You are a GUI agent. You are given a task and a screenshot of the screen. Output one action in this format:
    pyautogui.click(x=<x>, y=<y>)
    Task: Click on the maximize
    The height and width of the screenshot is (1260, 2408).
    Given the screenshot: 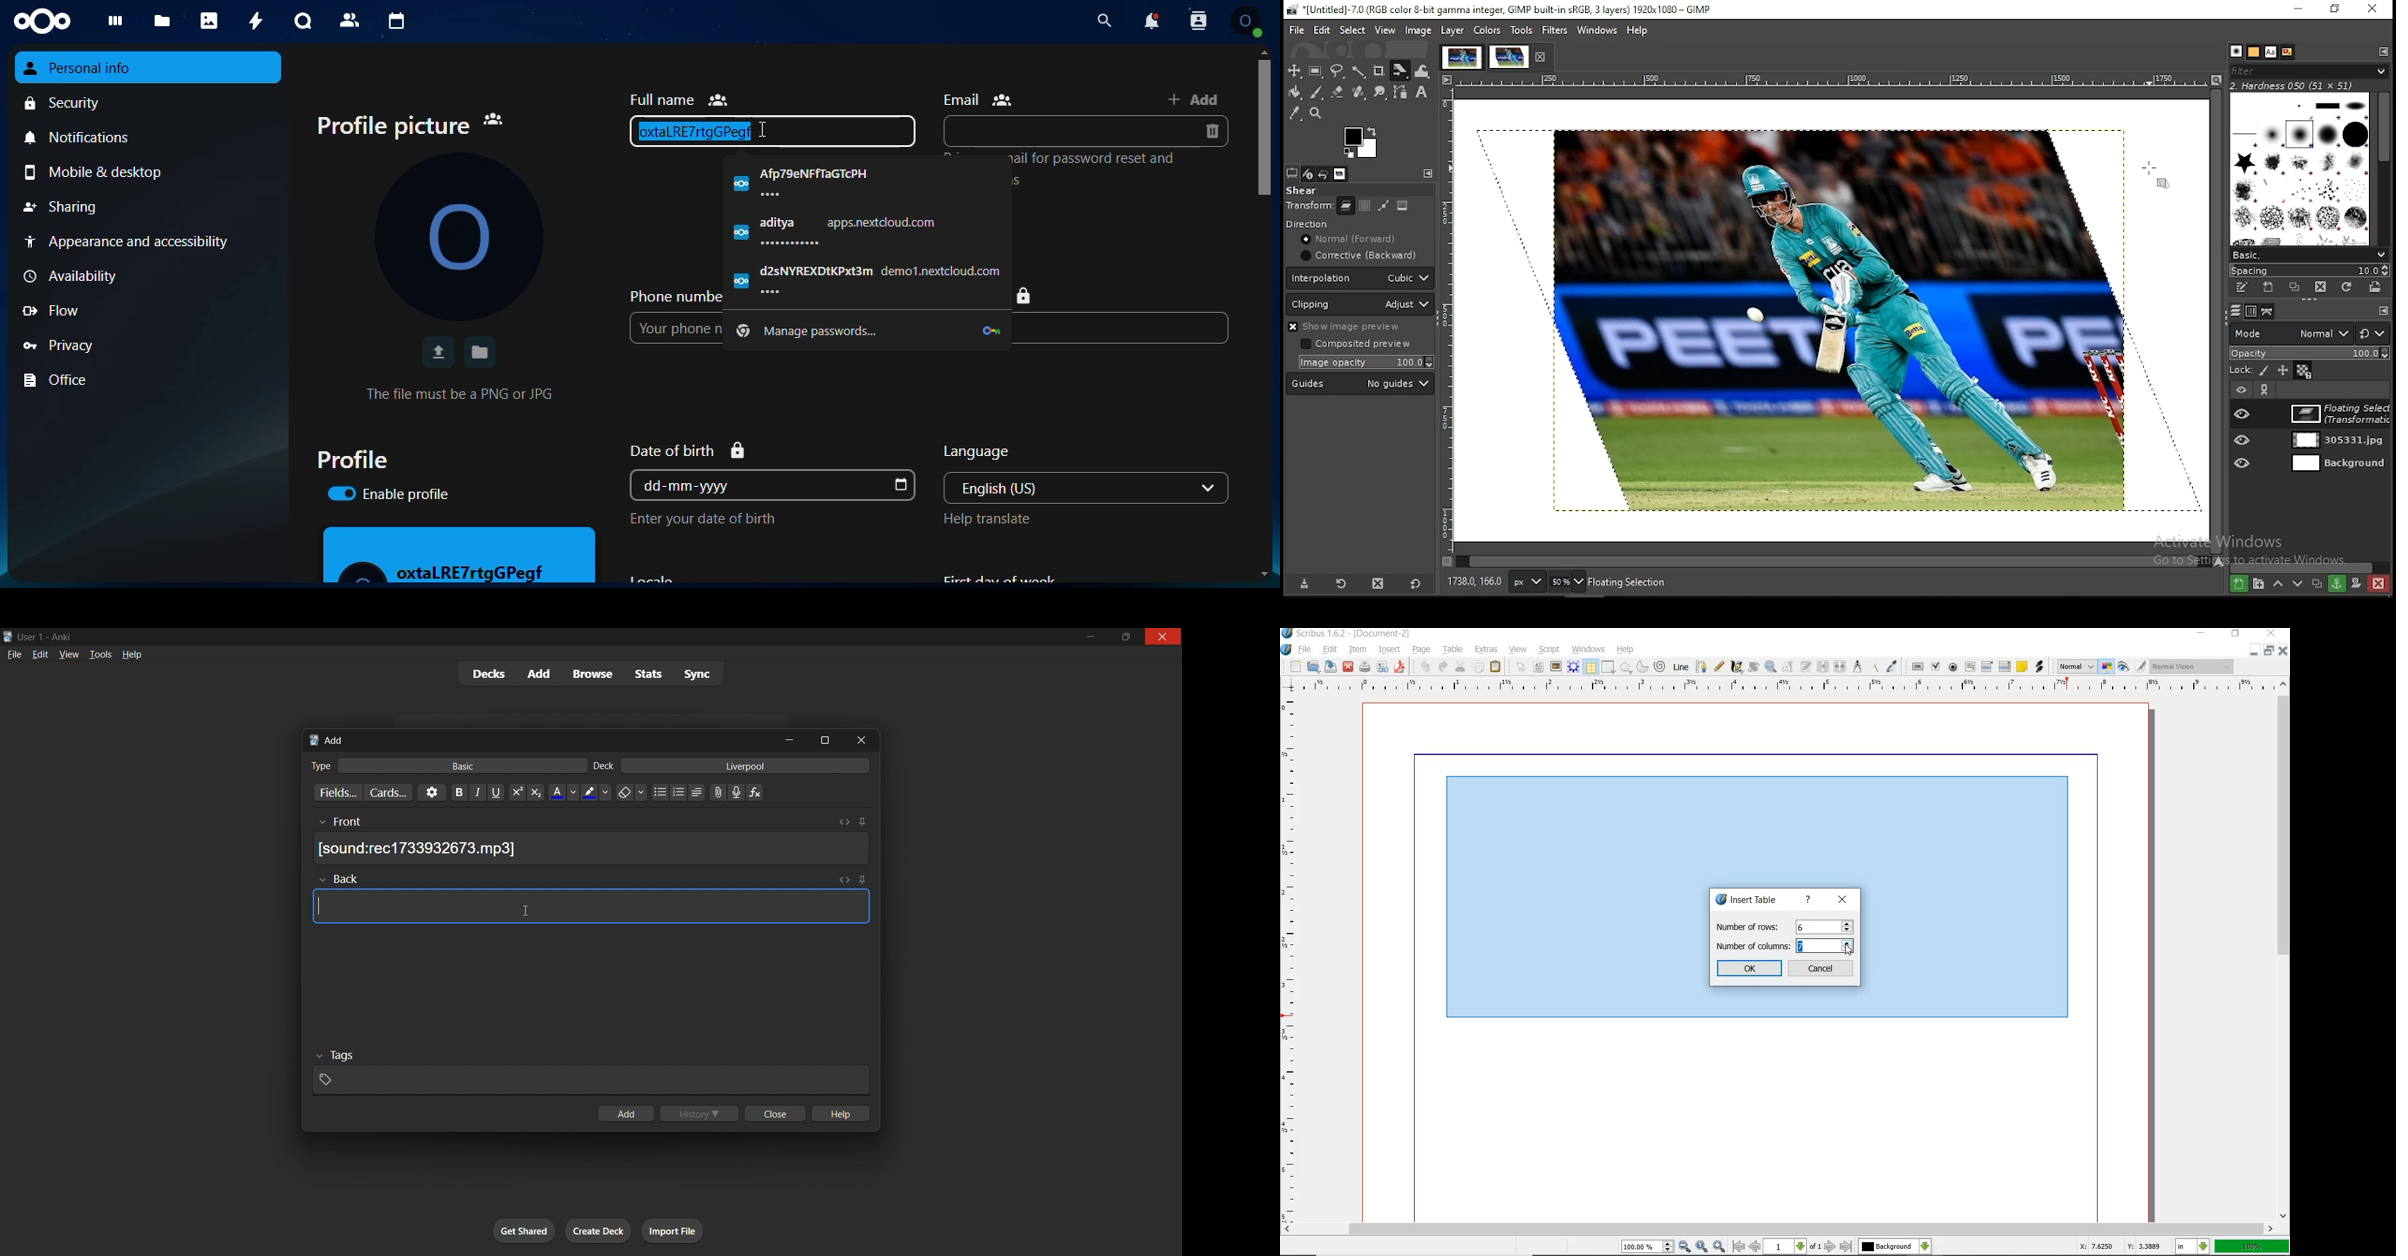 What is the action you would take?
    pyautogui.click(x=823, y=738)
    